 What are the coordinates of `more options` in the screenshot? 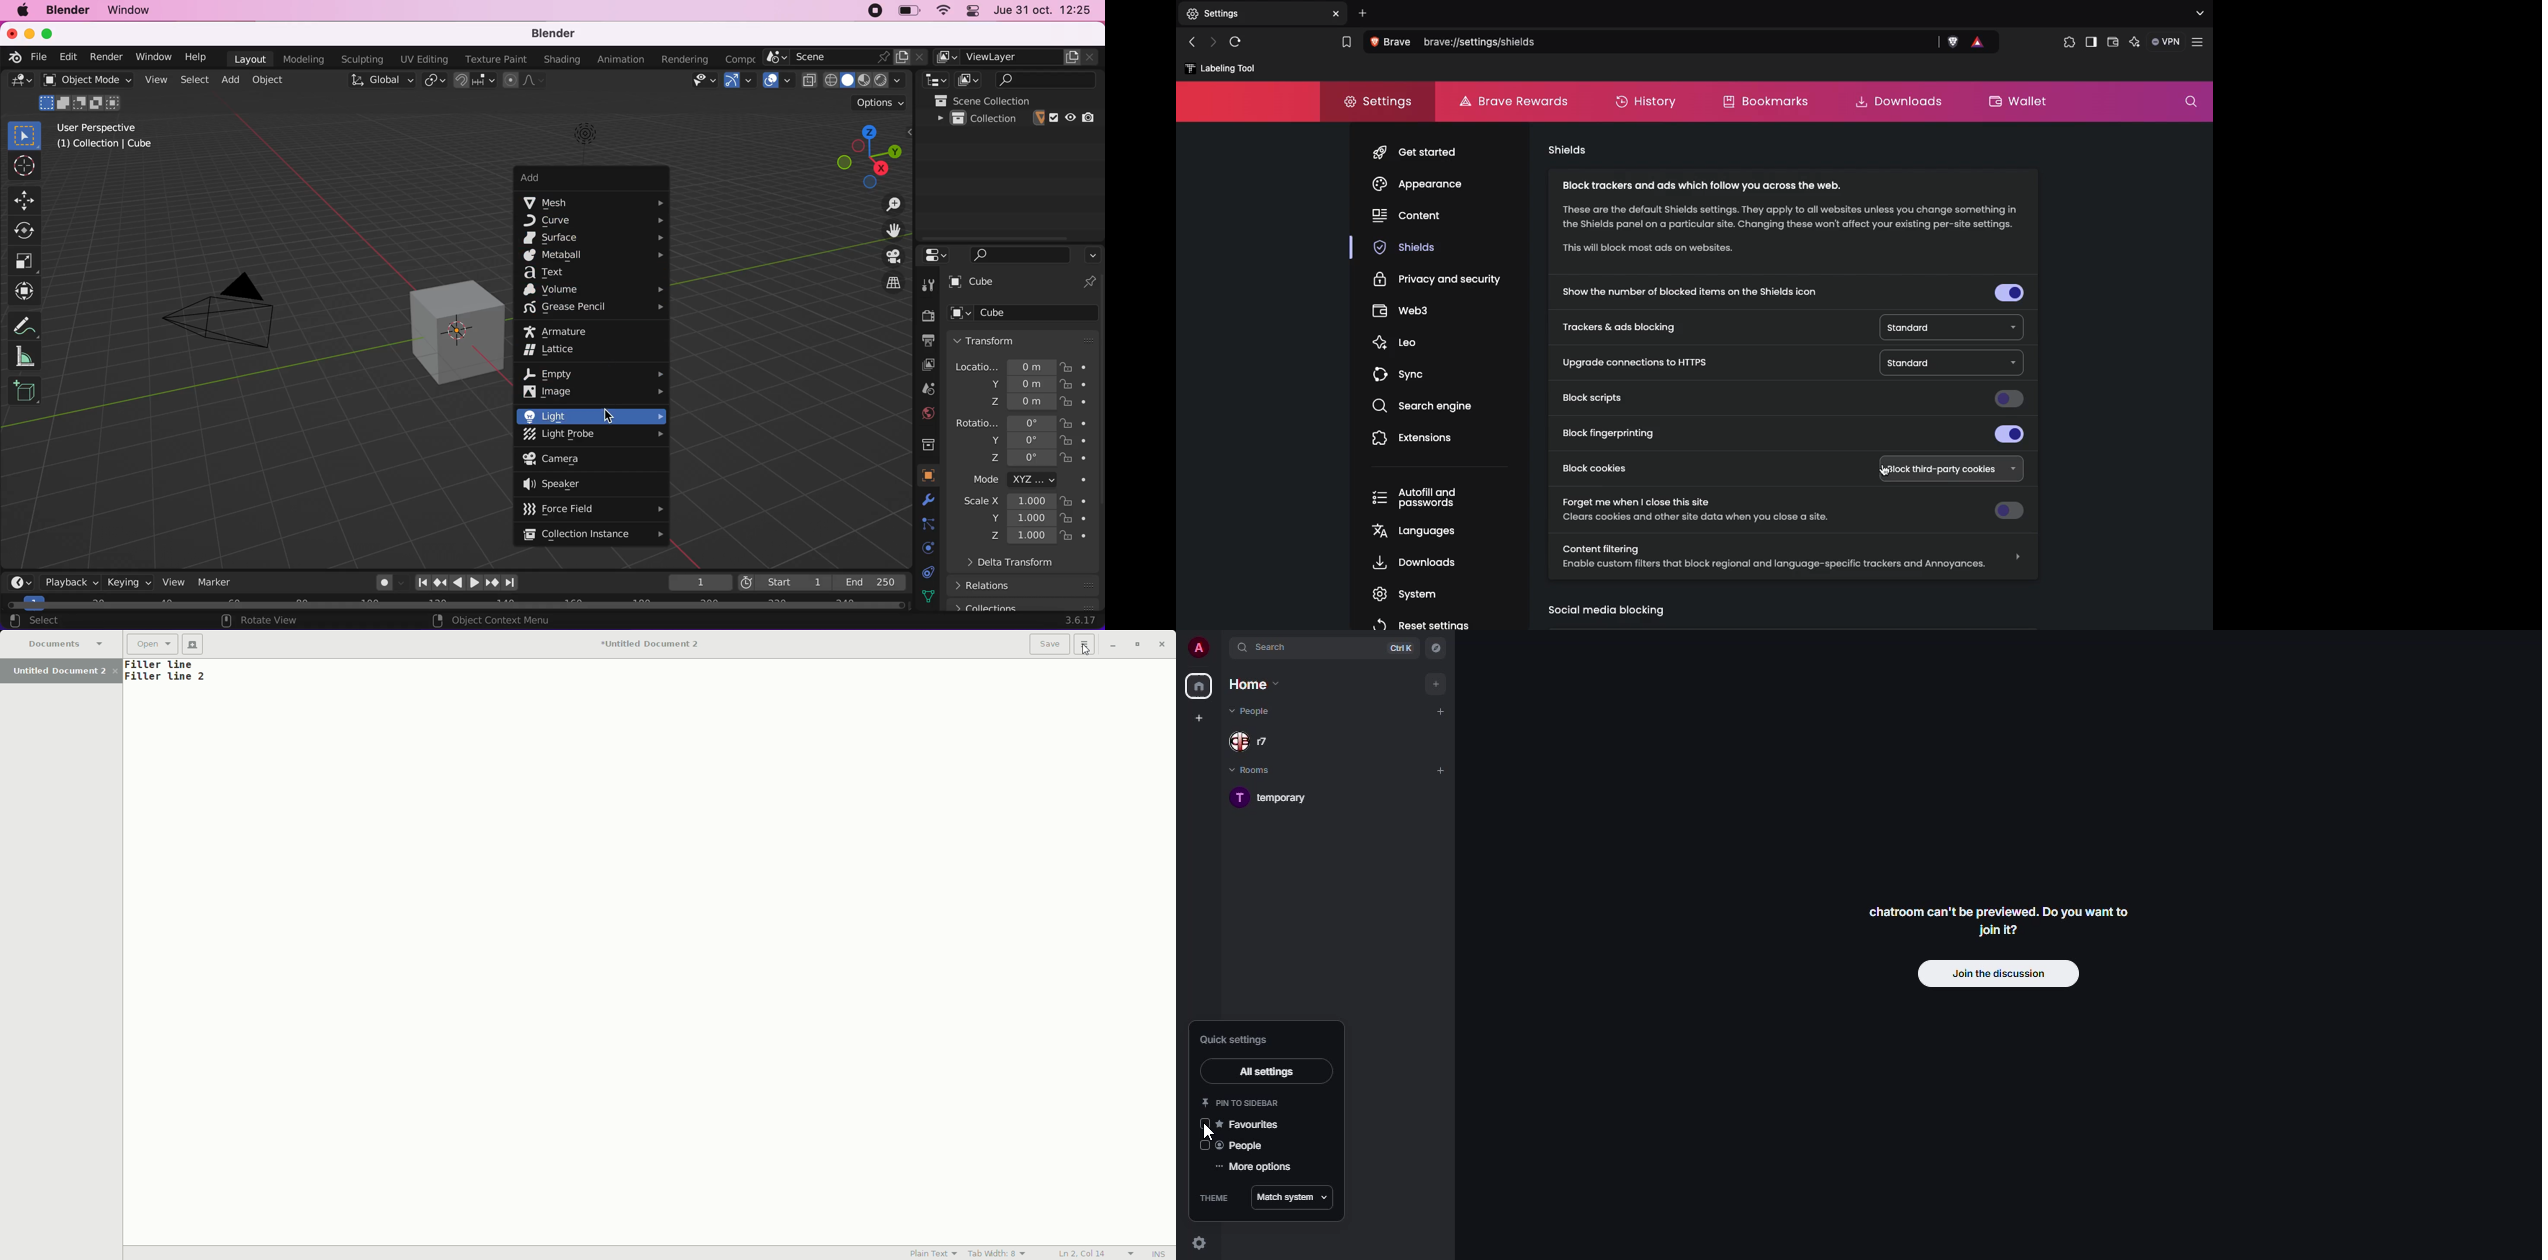 It's located at (1258, 1168).